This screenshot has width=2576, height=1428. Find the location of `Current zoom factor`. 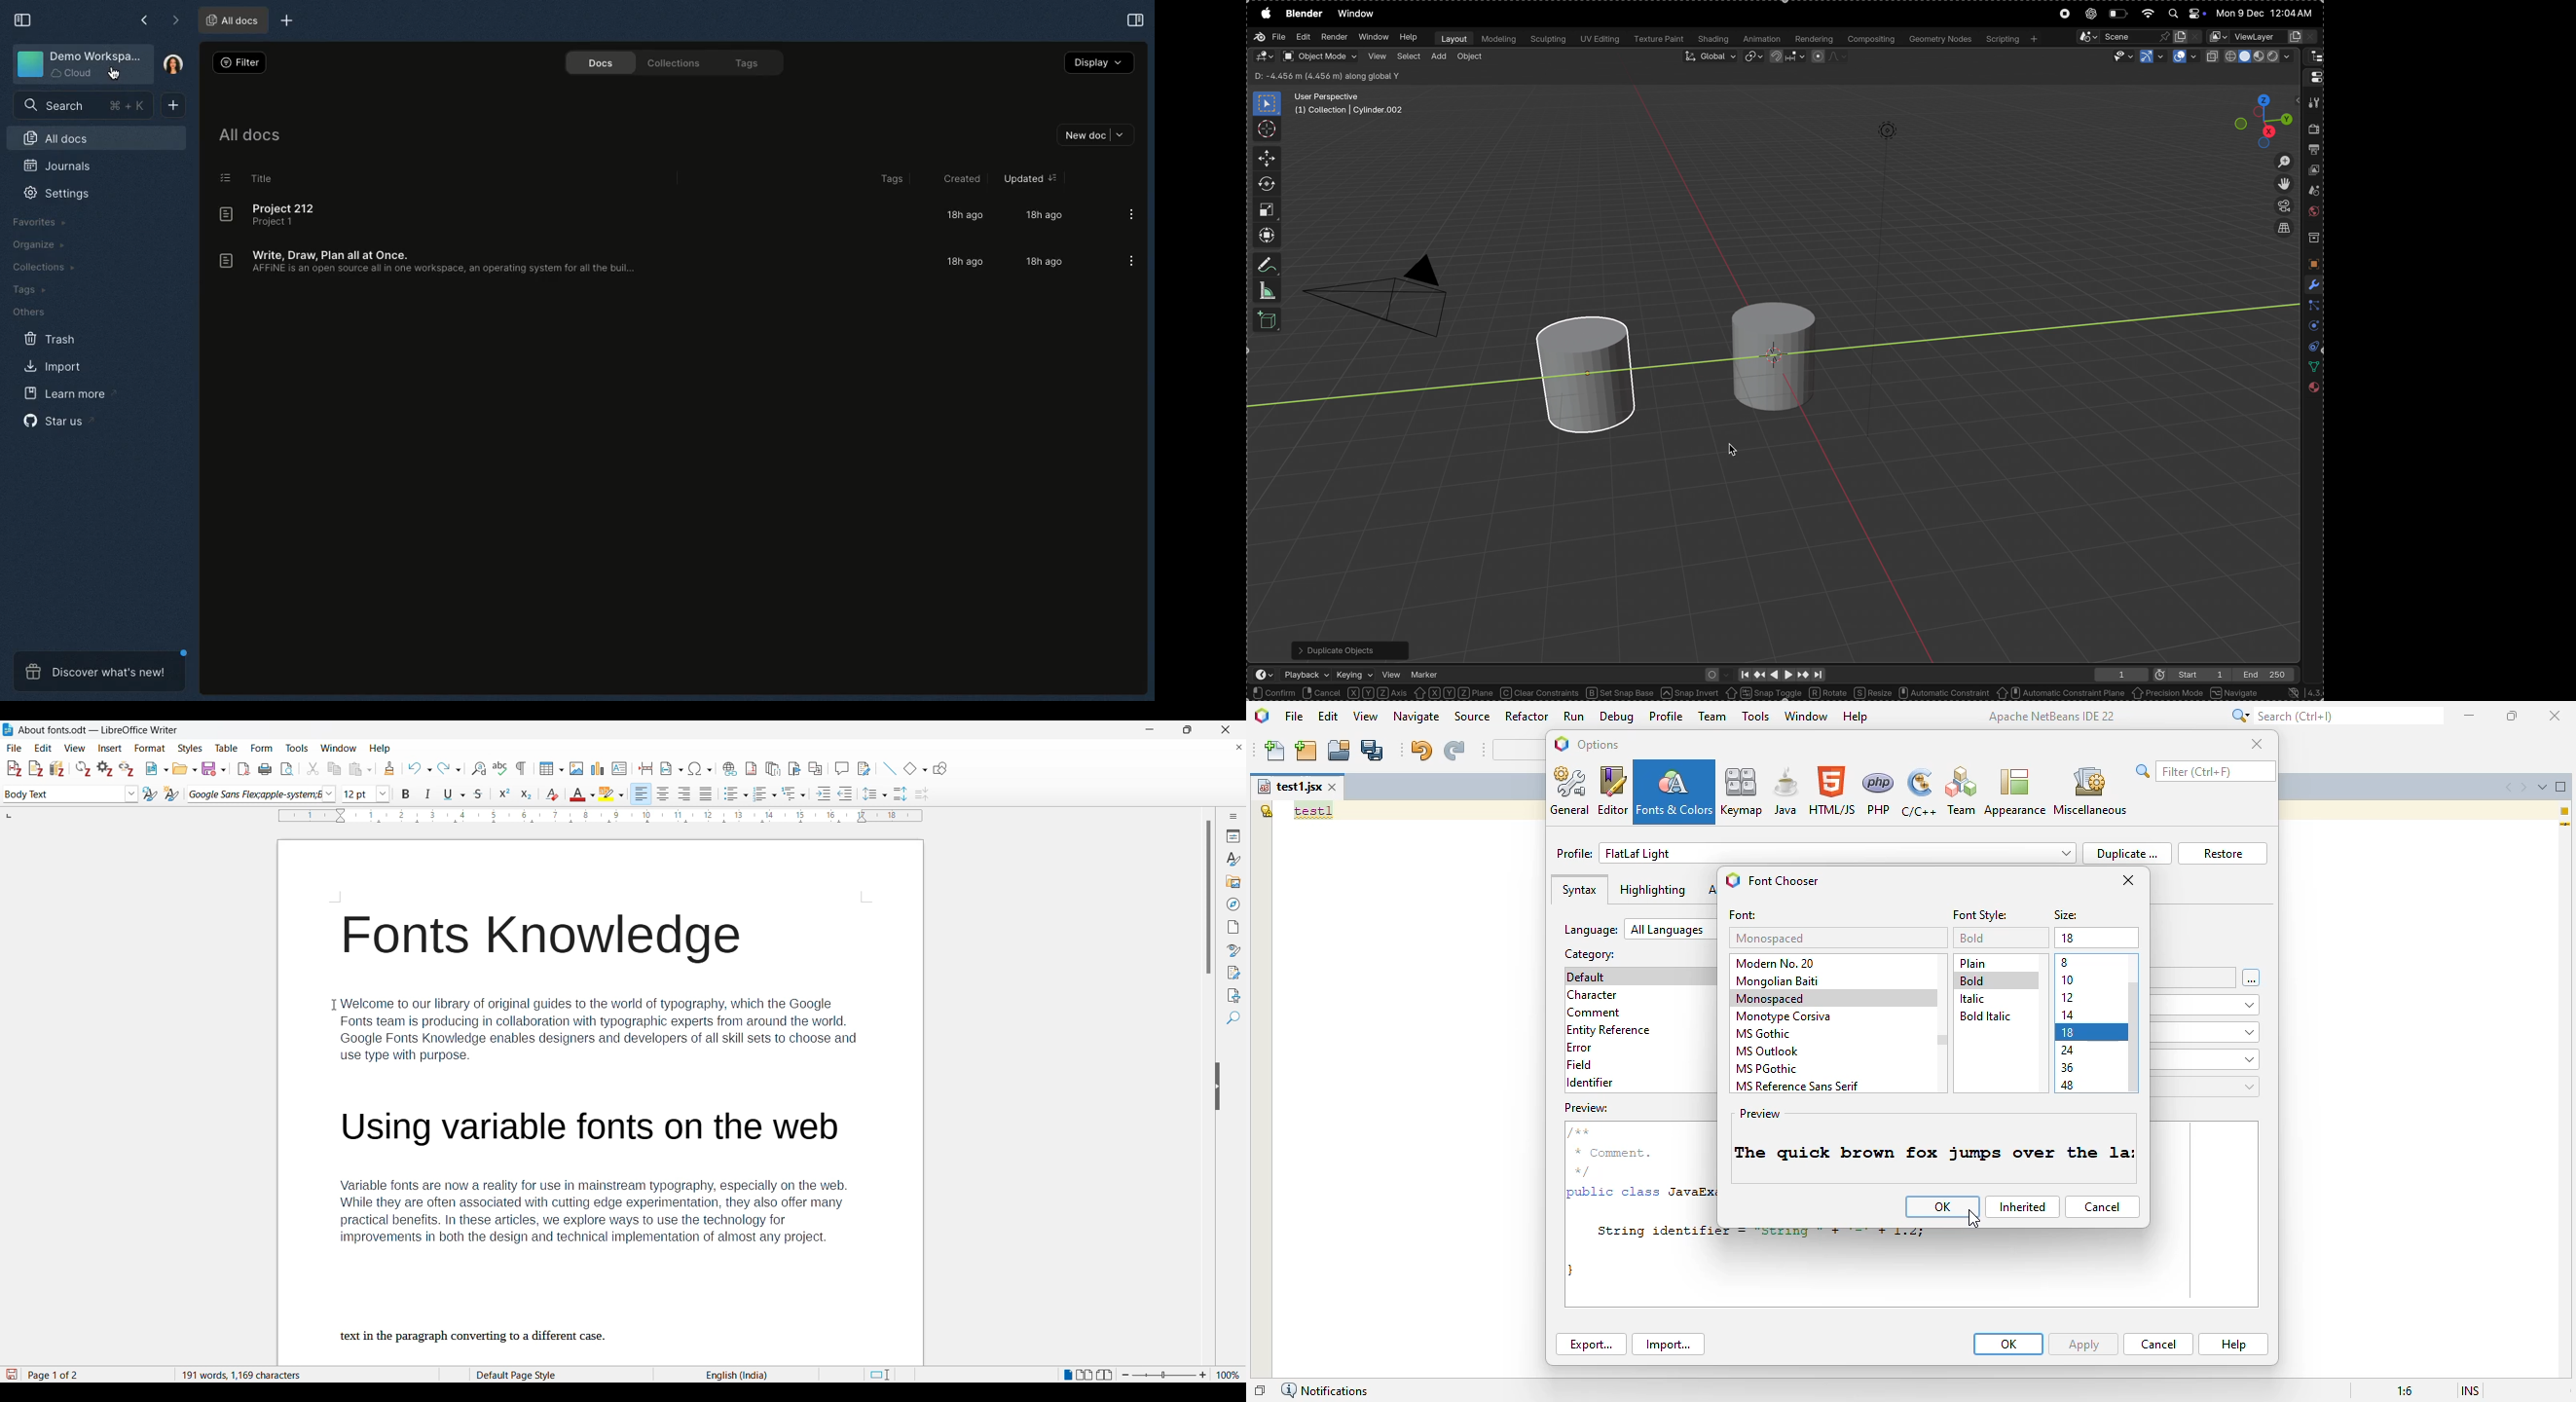

Current zoom factor is located at coordinates (1228, 1375).